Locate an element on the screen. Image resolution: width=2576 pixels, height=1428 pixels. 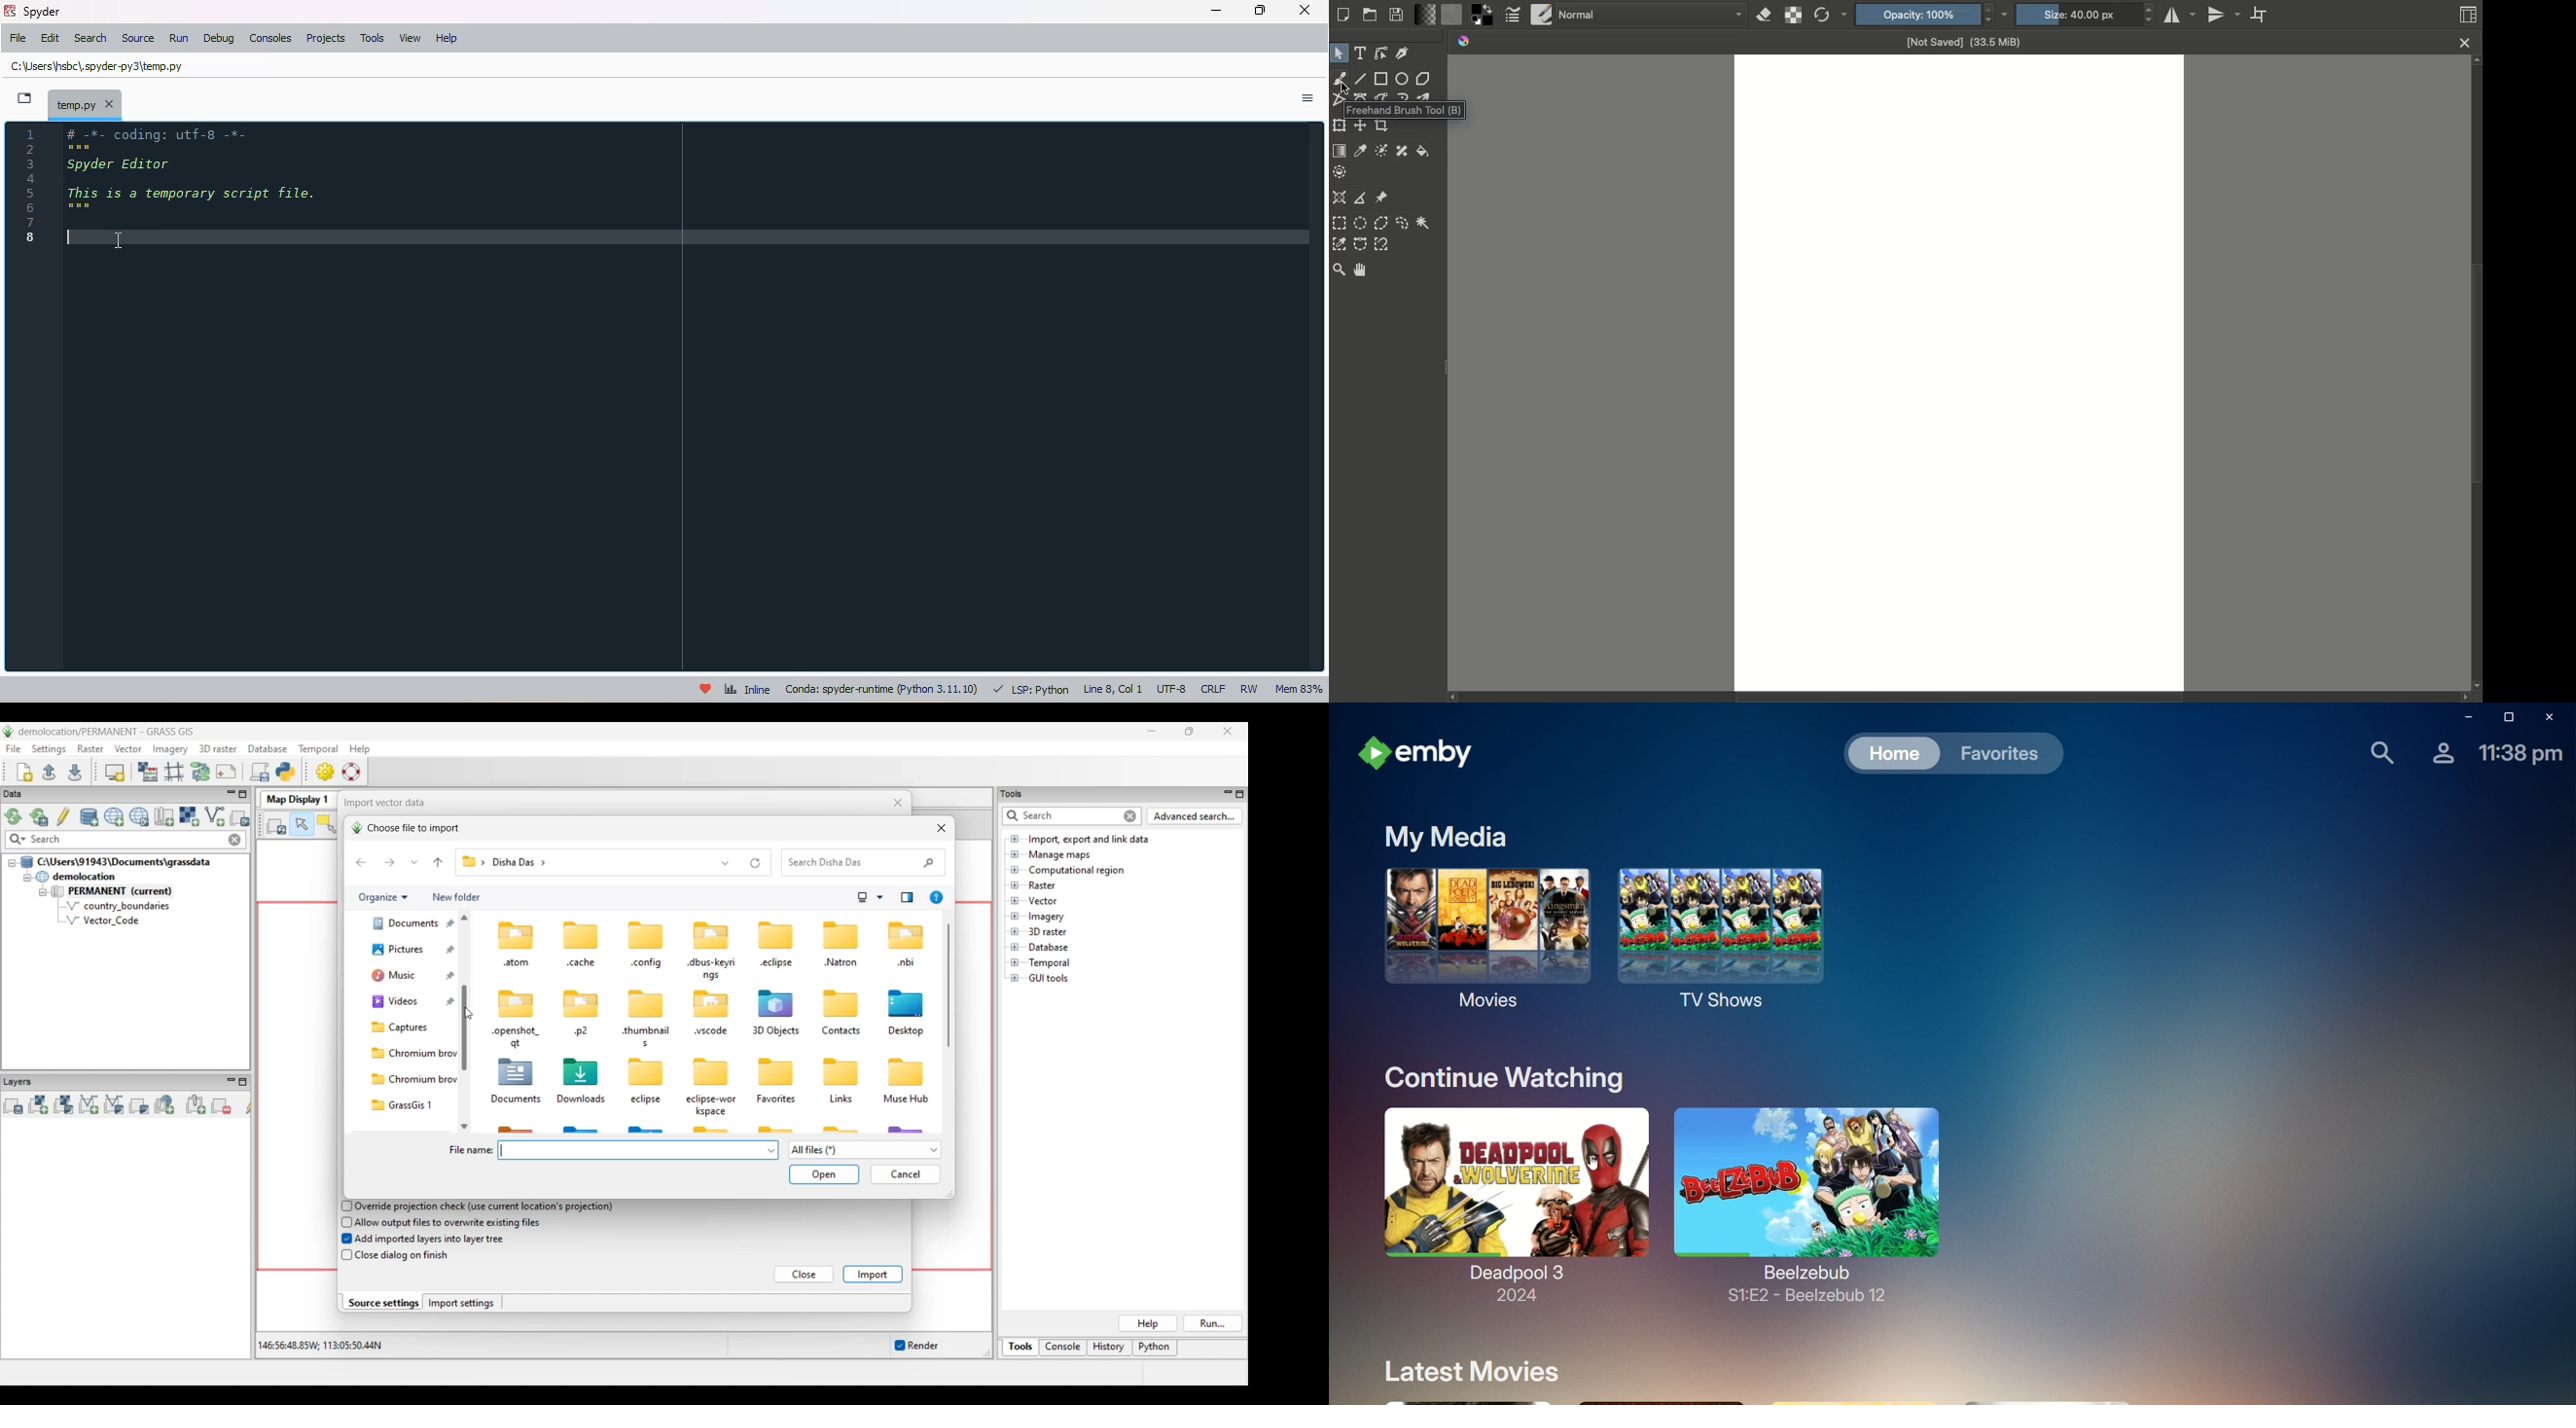
temporary file is located at coordinates (98, 65).